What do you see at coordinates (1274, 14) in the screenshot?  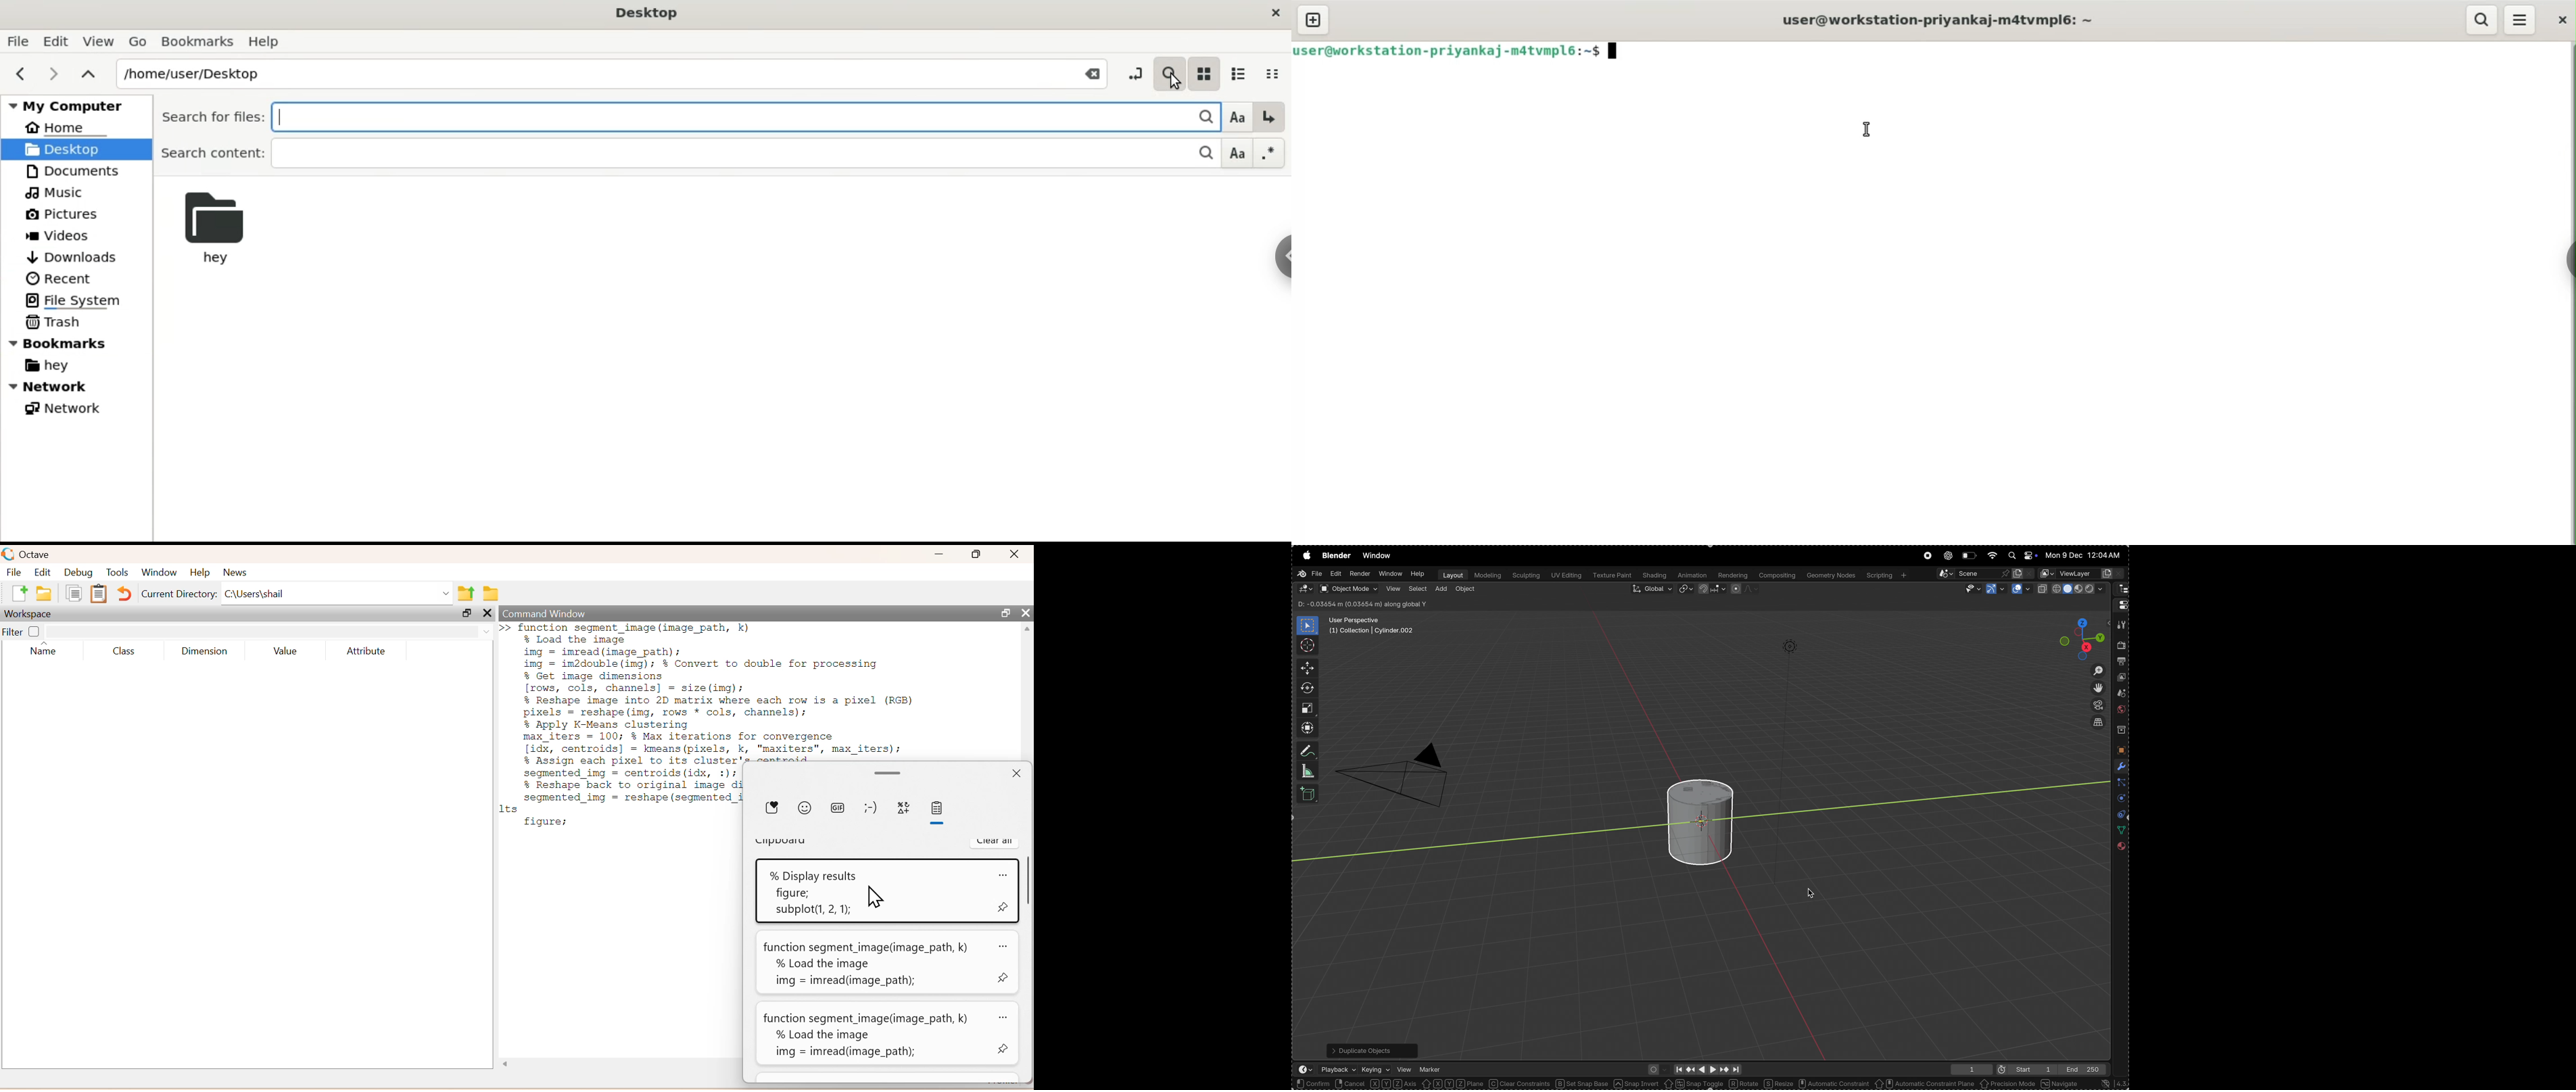 I see `close` at bounding box center [1274, 14].